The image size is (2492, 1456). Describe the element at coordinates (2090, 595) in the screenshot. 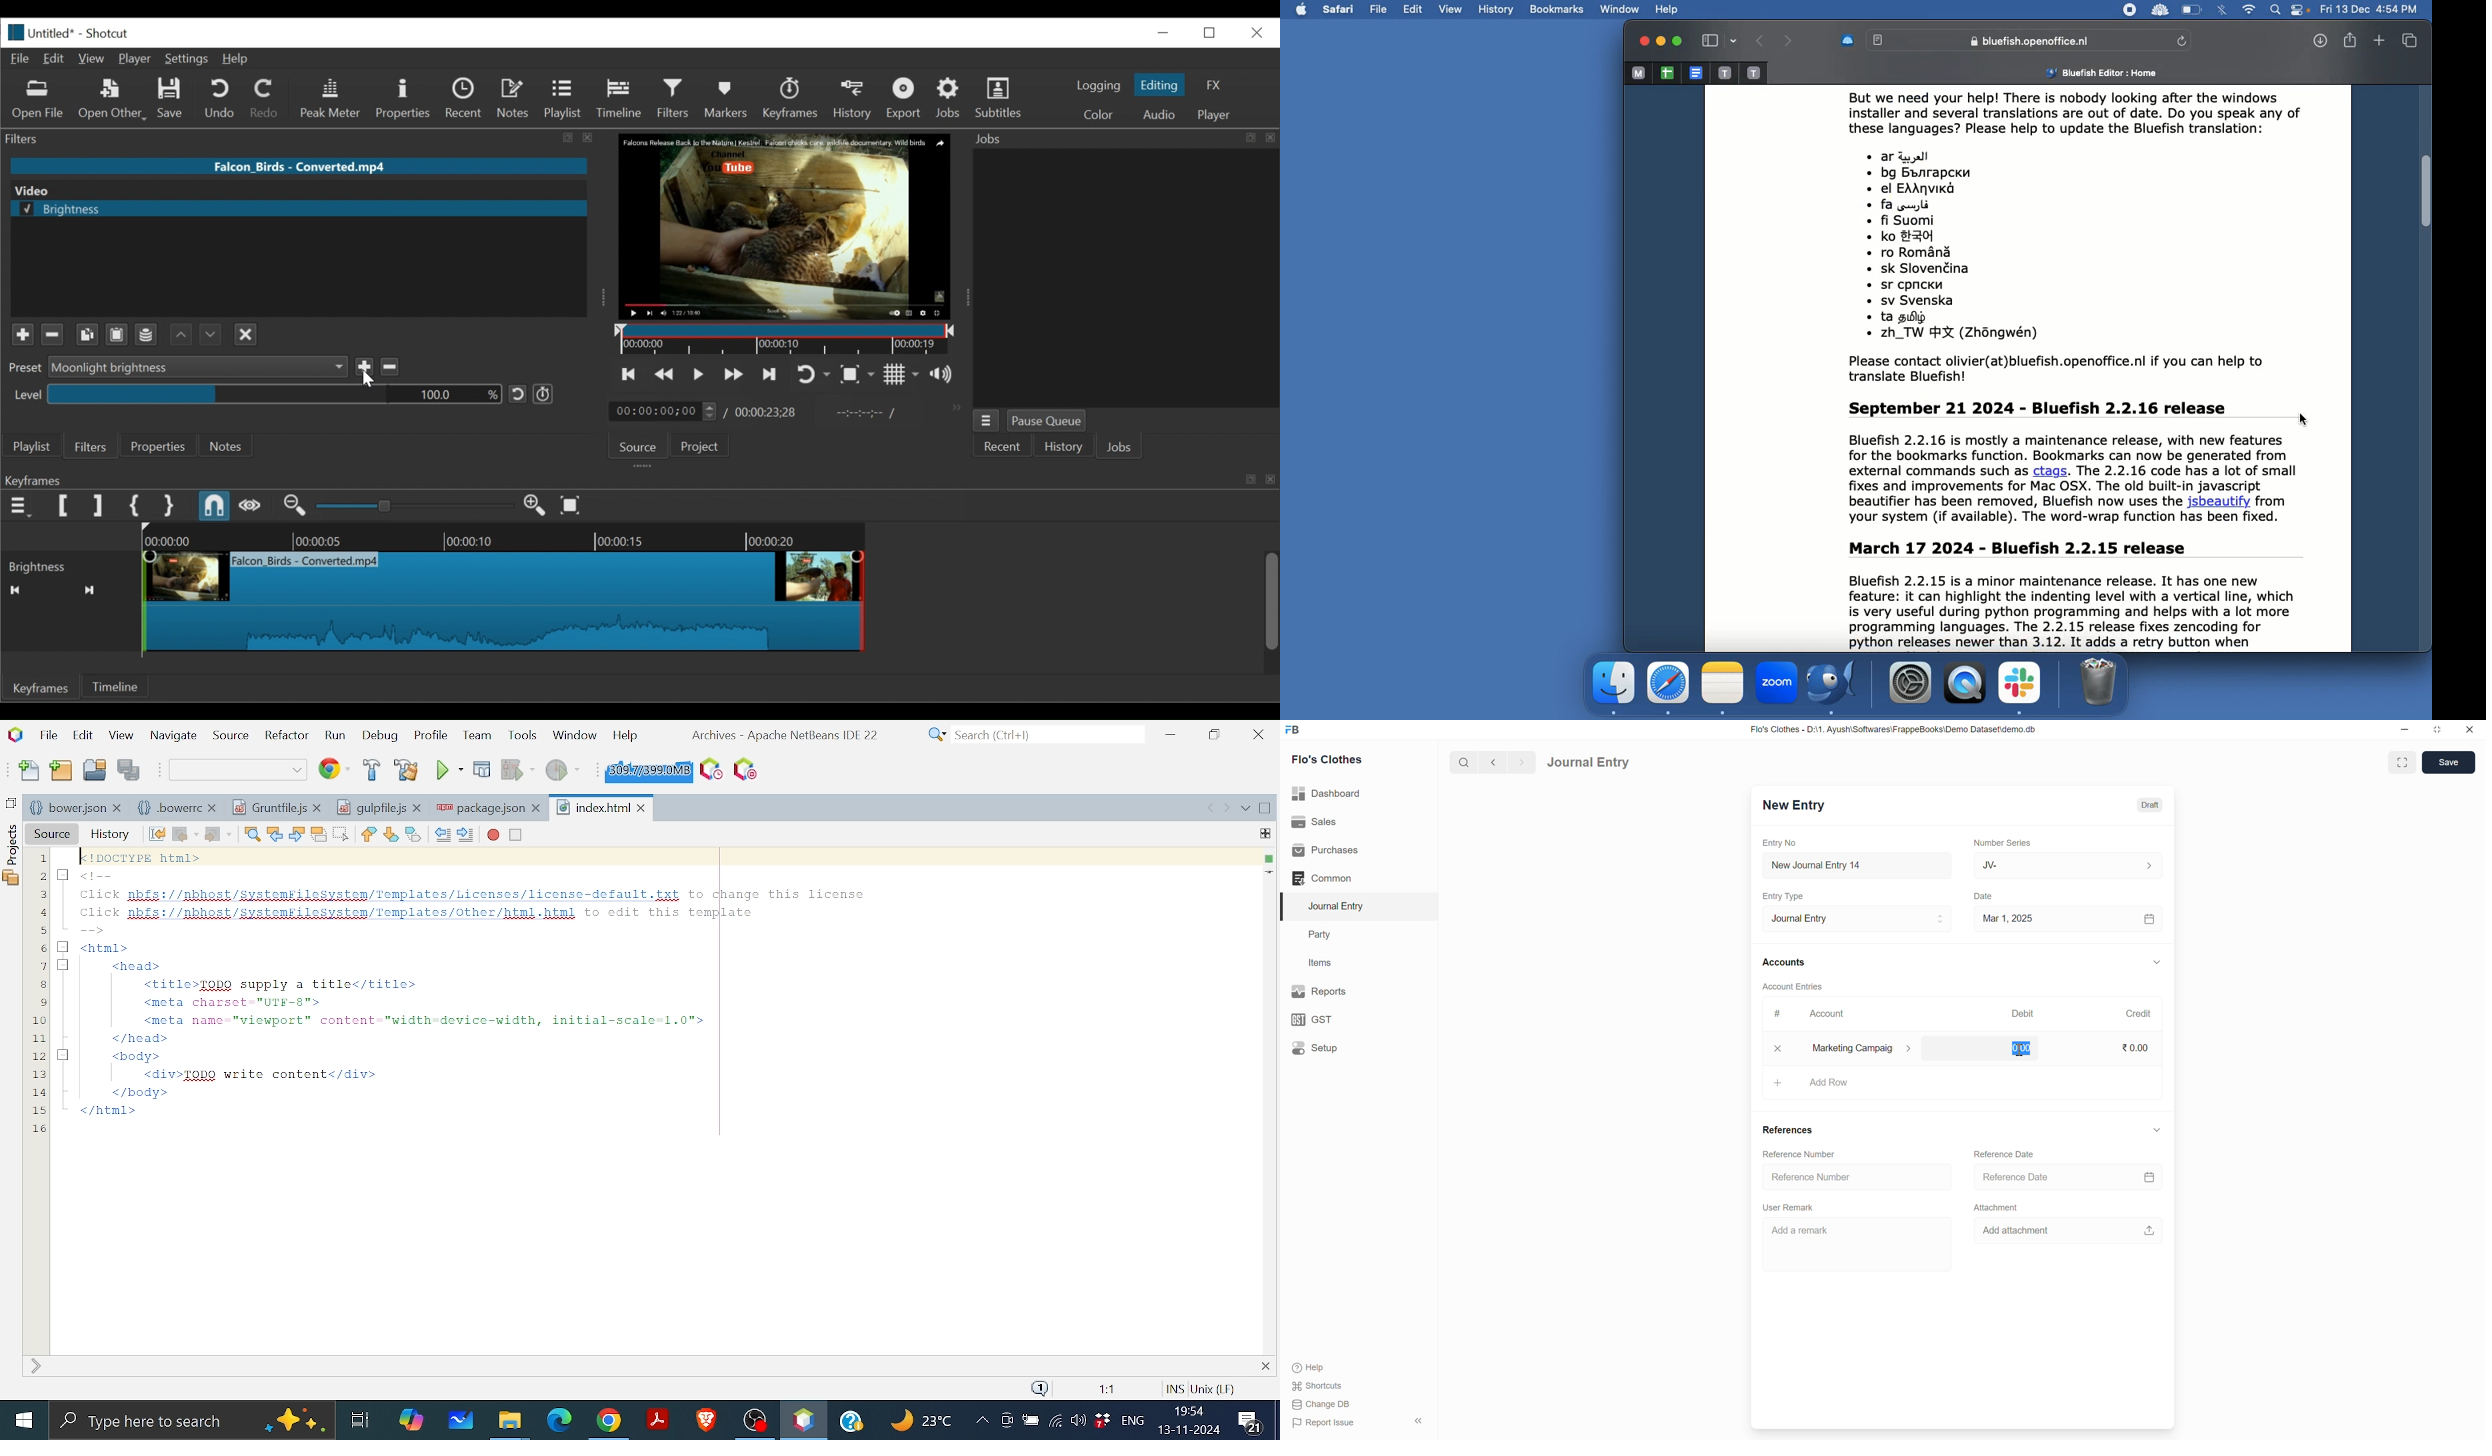

I see `Description of March 17 2024 - Bluefish 2.2.15 release` at that location.